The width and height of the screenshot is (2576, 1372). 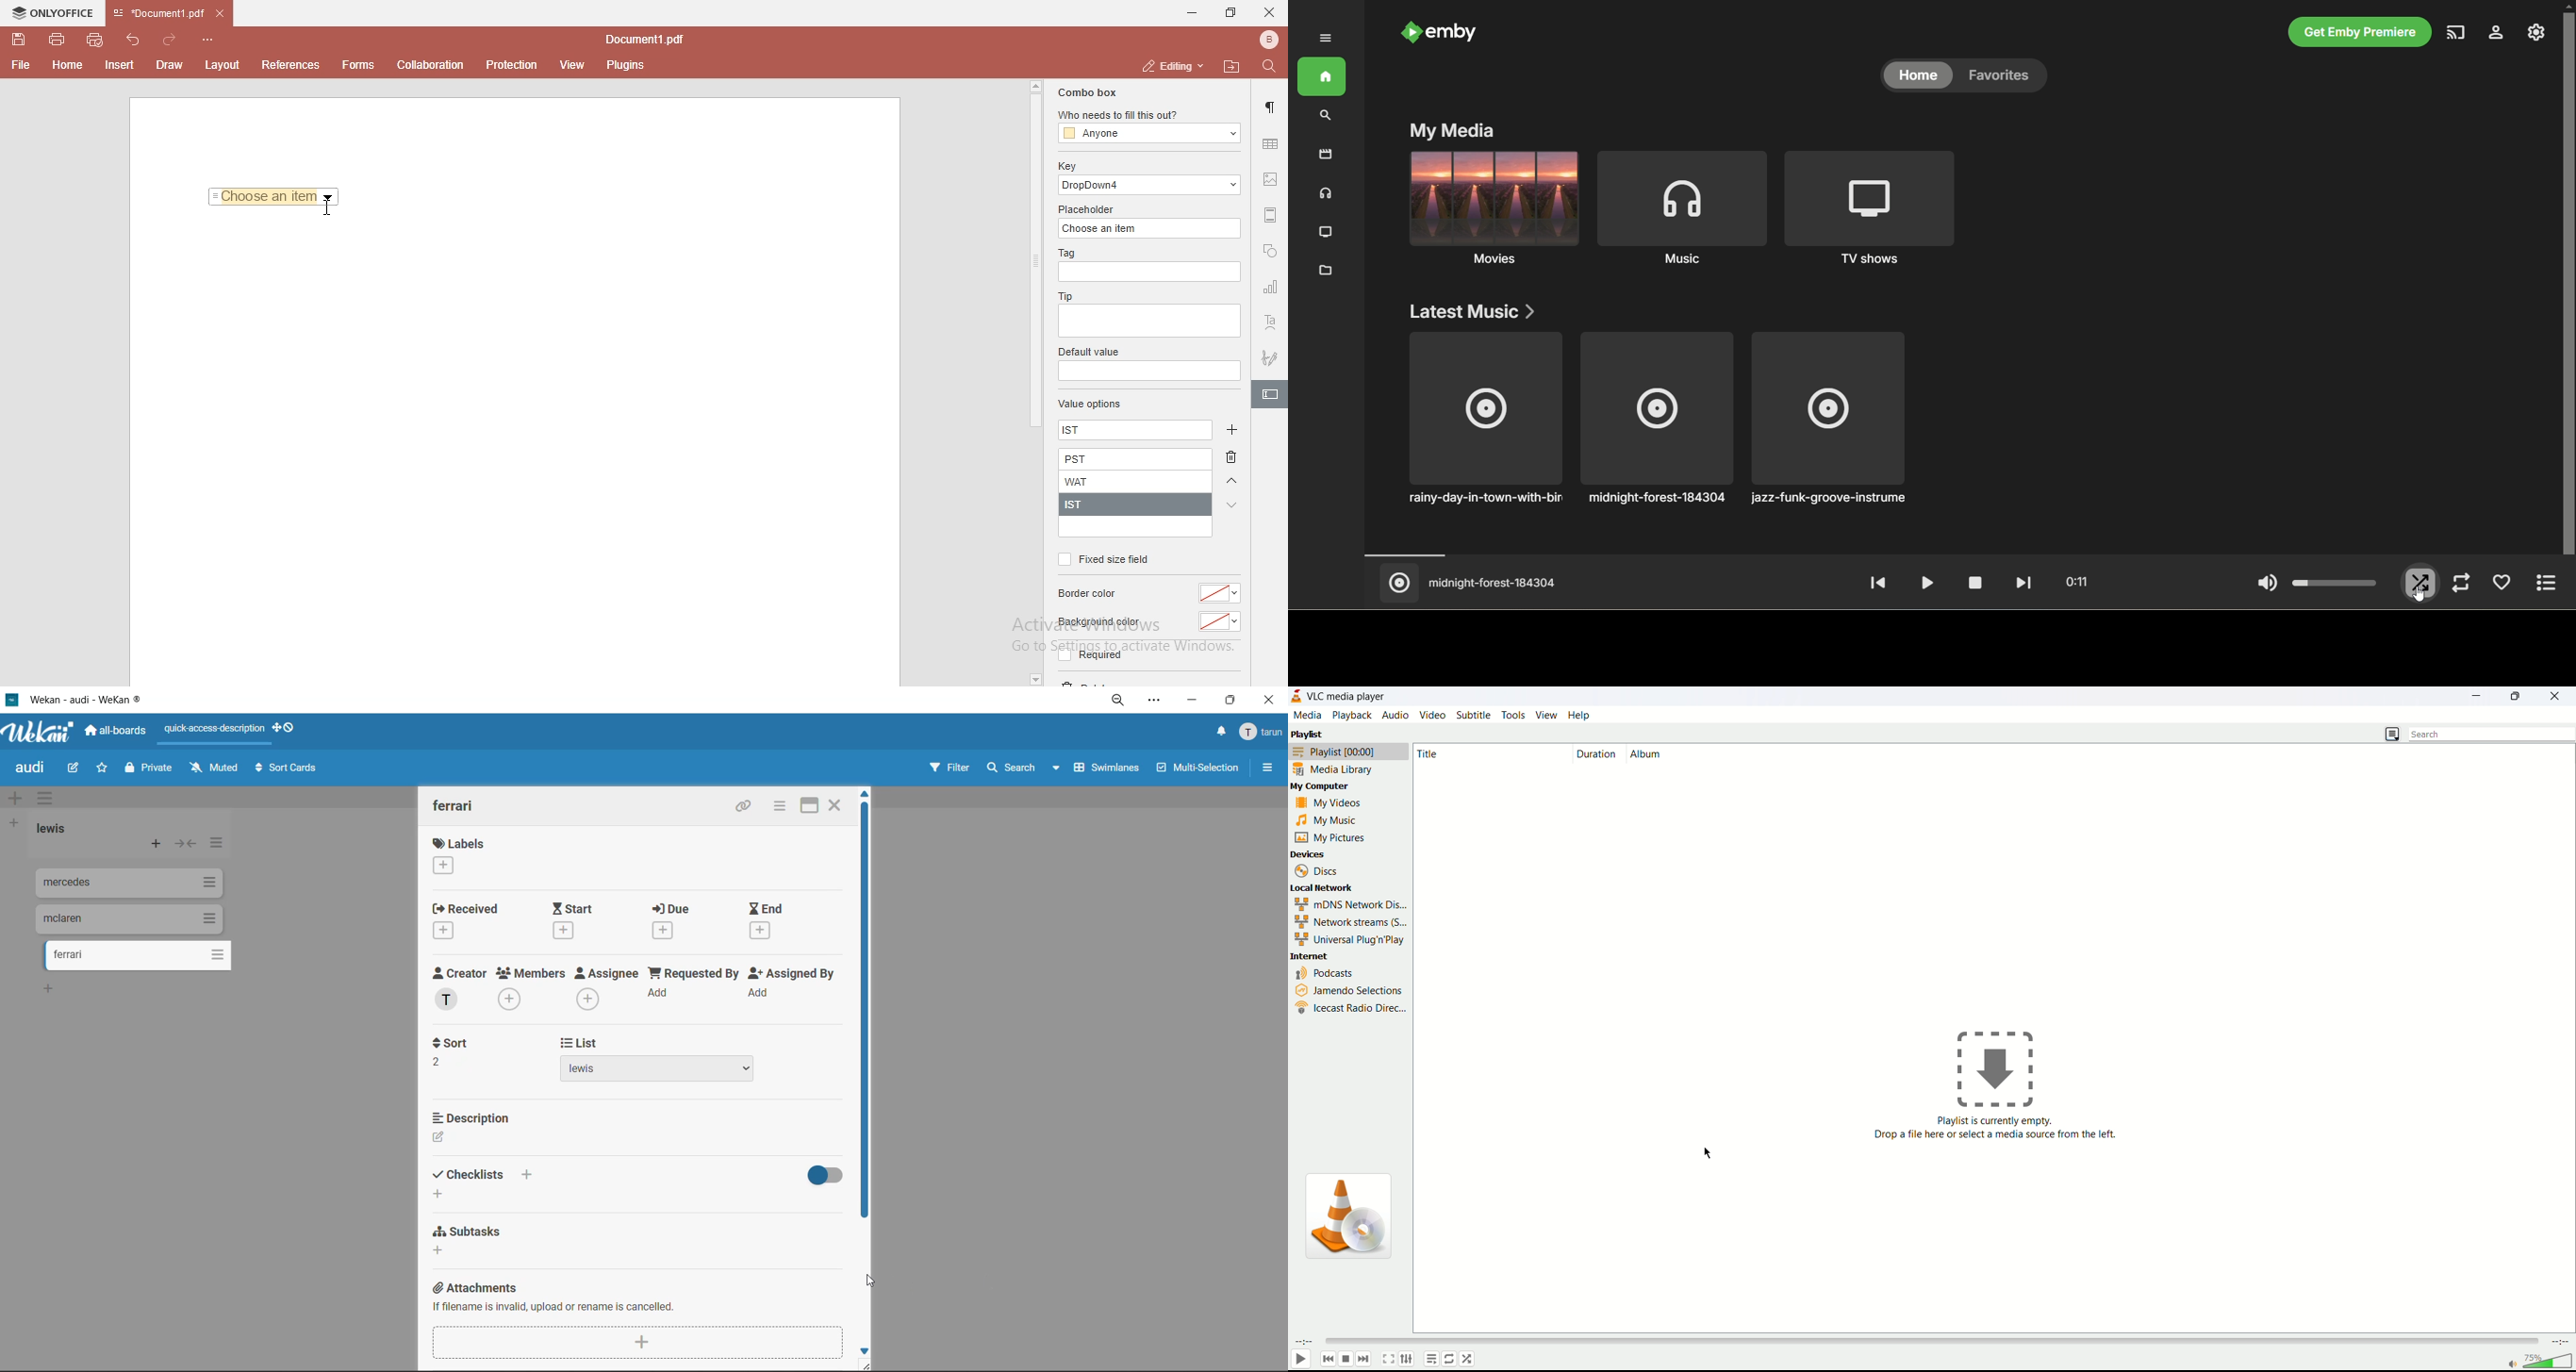 What do you see at coordinates (51, 829) in the screenshot?
I see `list title` at bounding box center [51, 829].